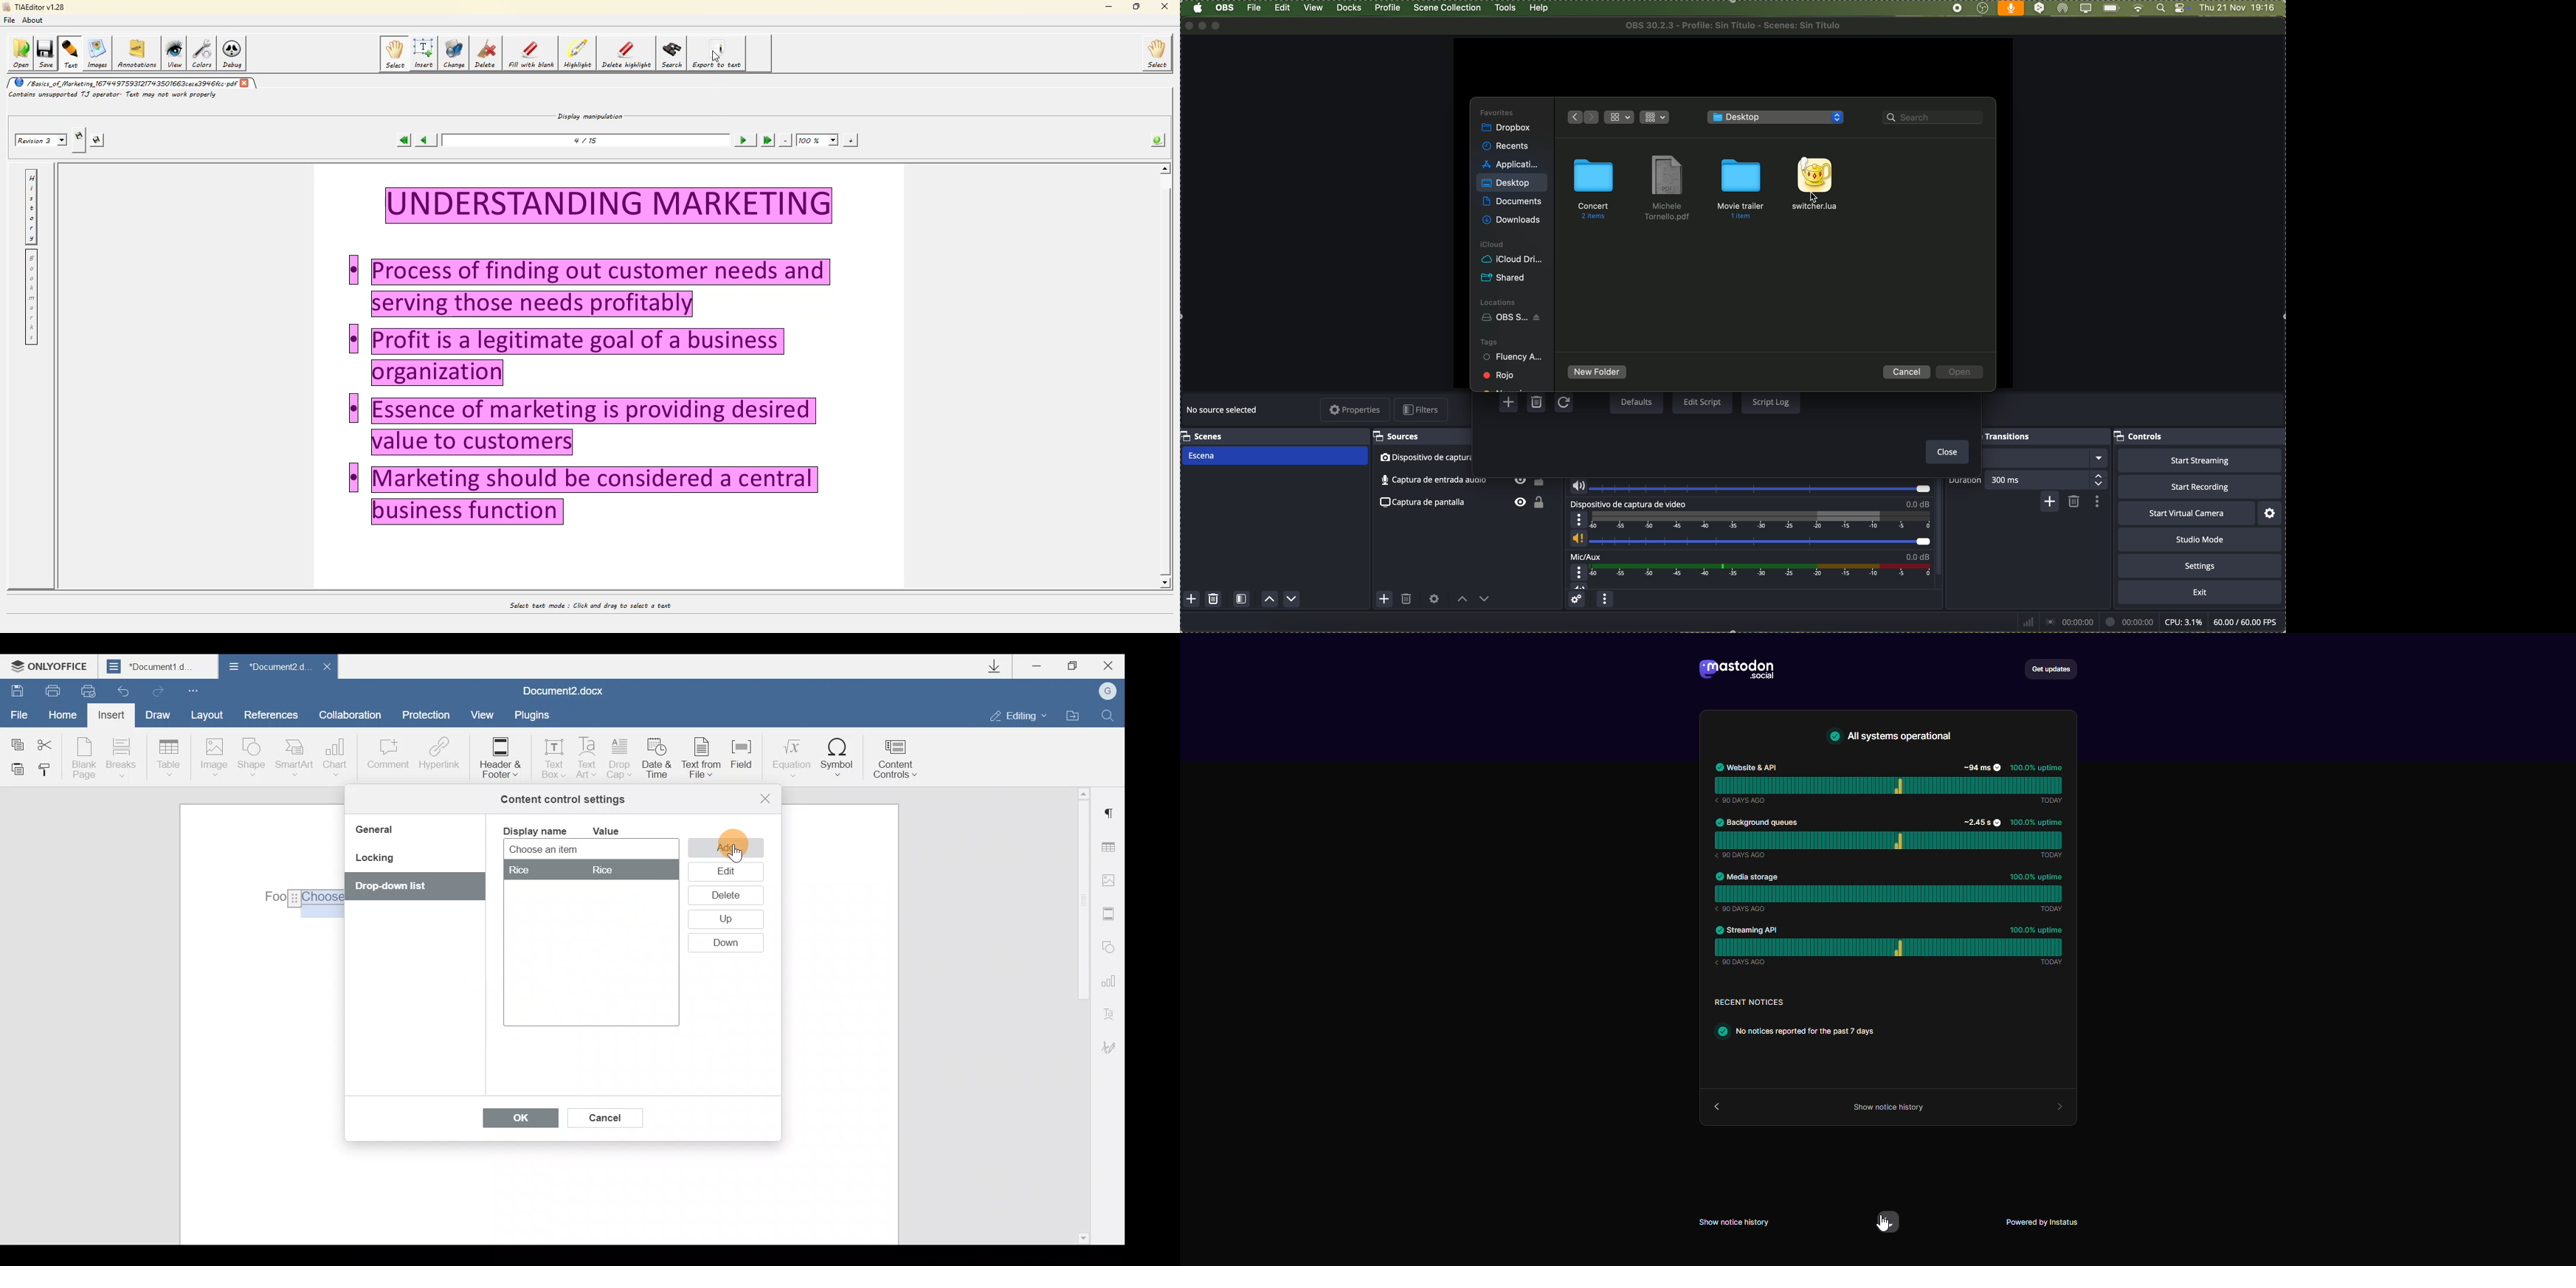 This screenshot has height=1288, width=2576. What do you see at coordinates (2040, 9) in the screenshot?
I see `DeepL` at bounding box center [2040, 9].